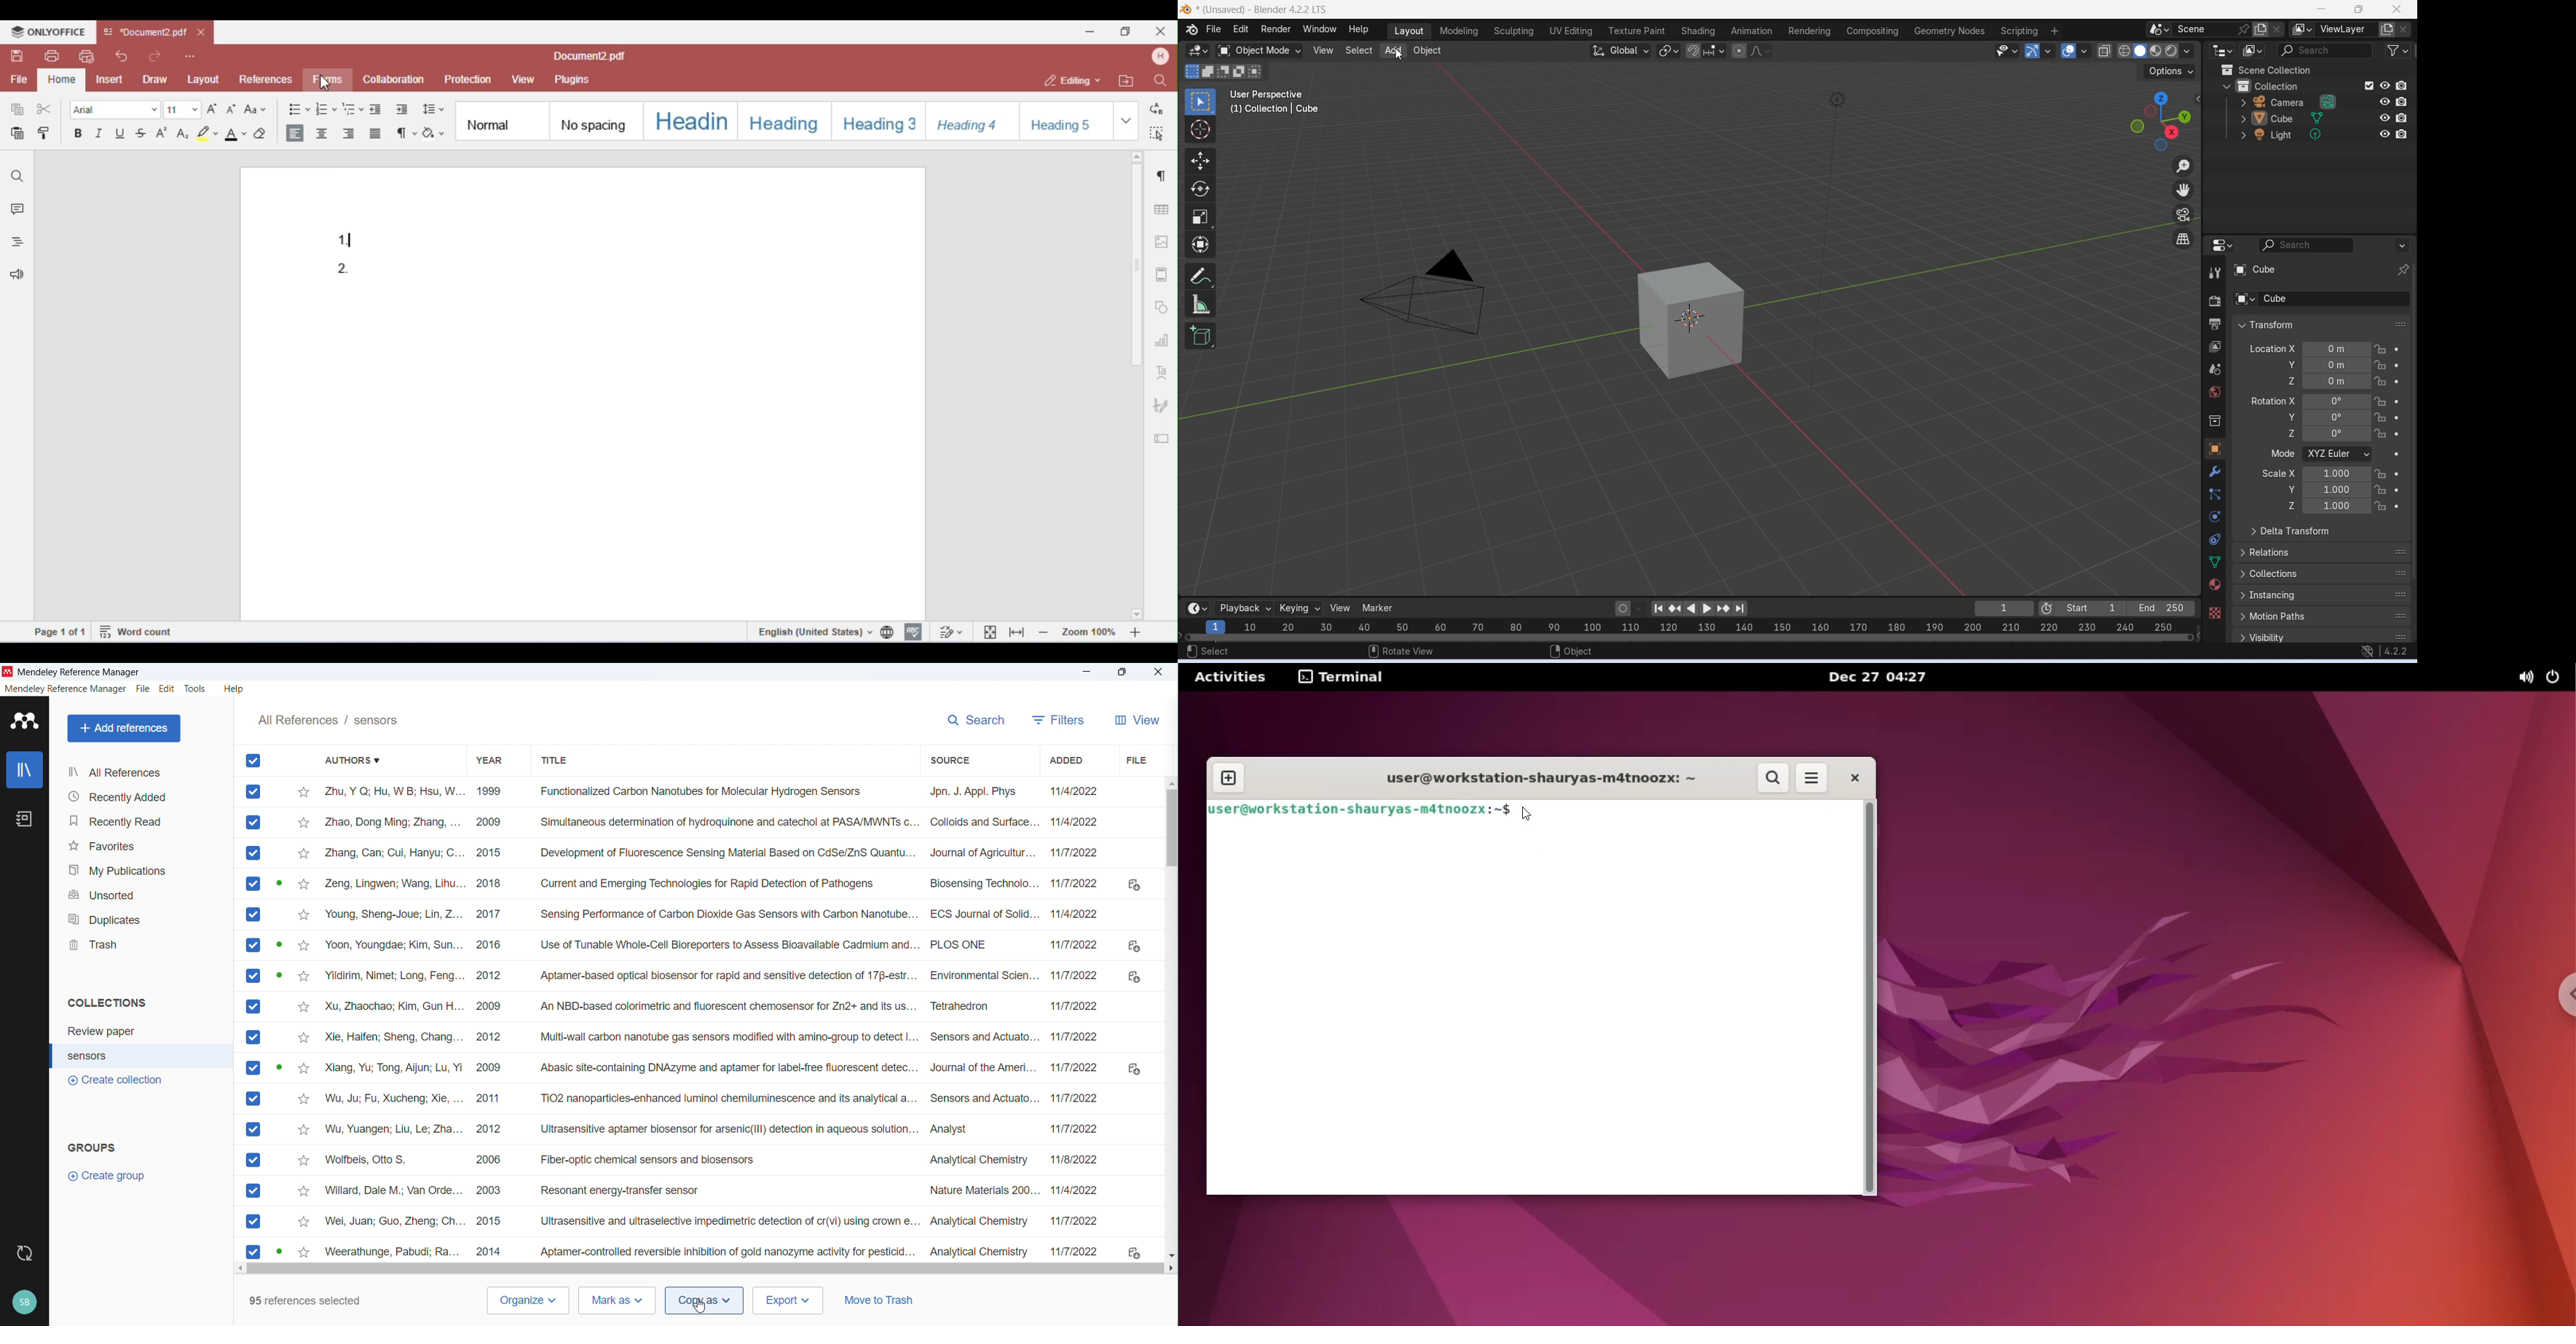 This screenshot has width=2576, height=1344. What do you see at coordinates (1402, 650) in the screenshot?
I see `use mouse scroll to "rotate view"` at bounding box center [1402, 650].